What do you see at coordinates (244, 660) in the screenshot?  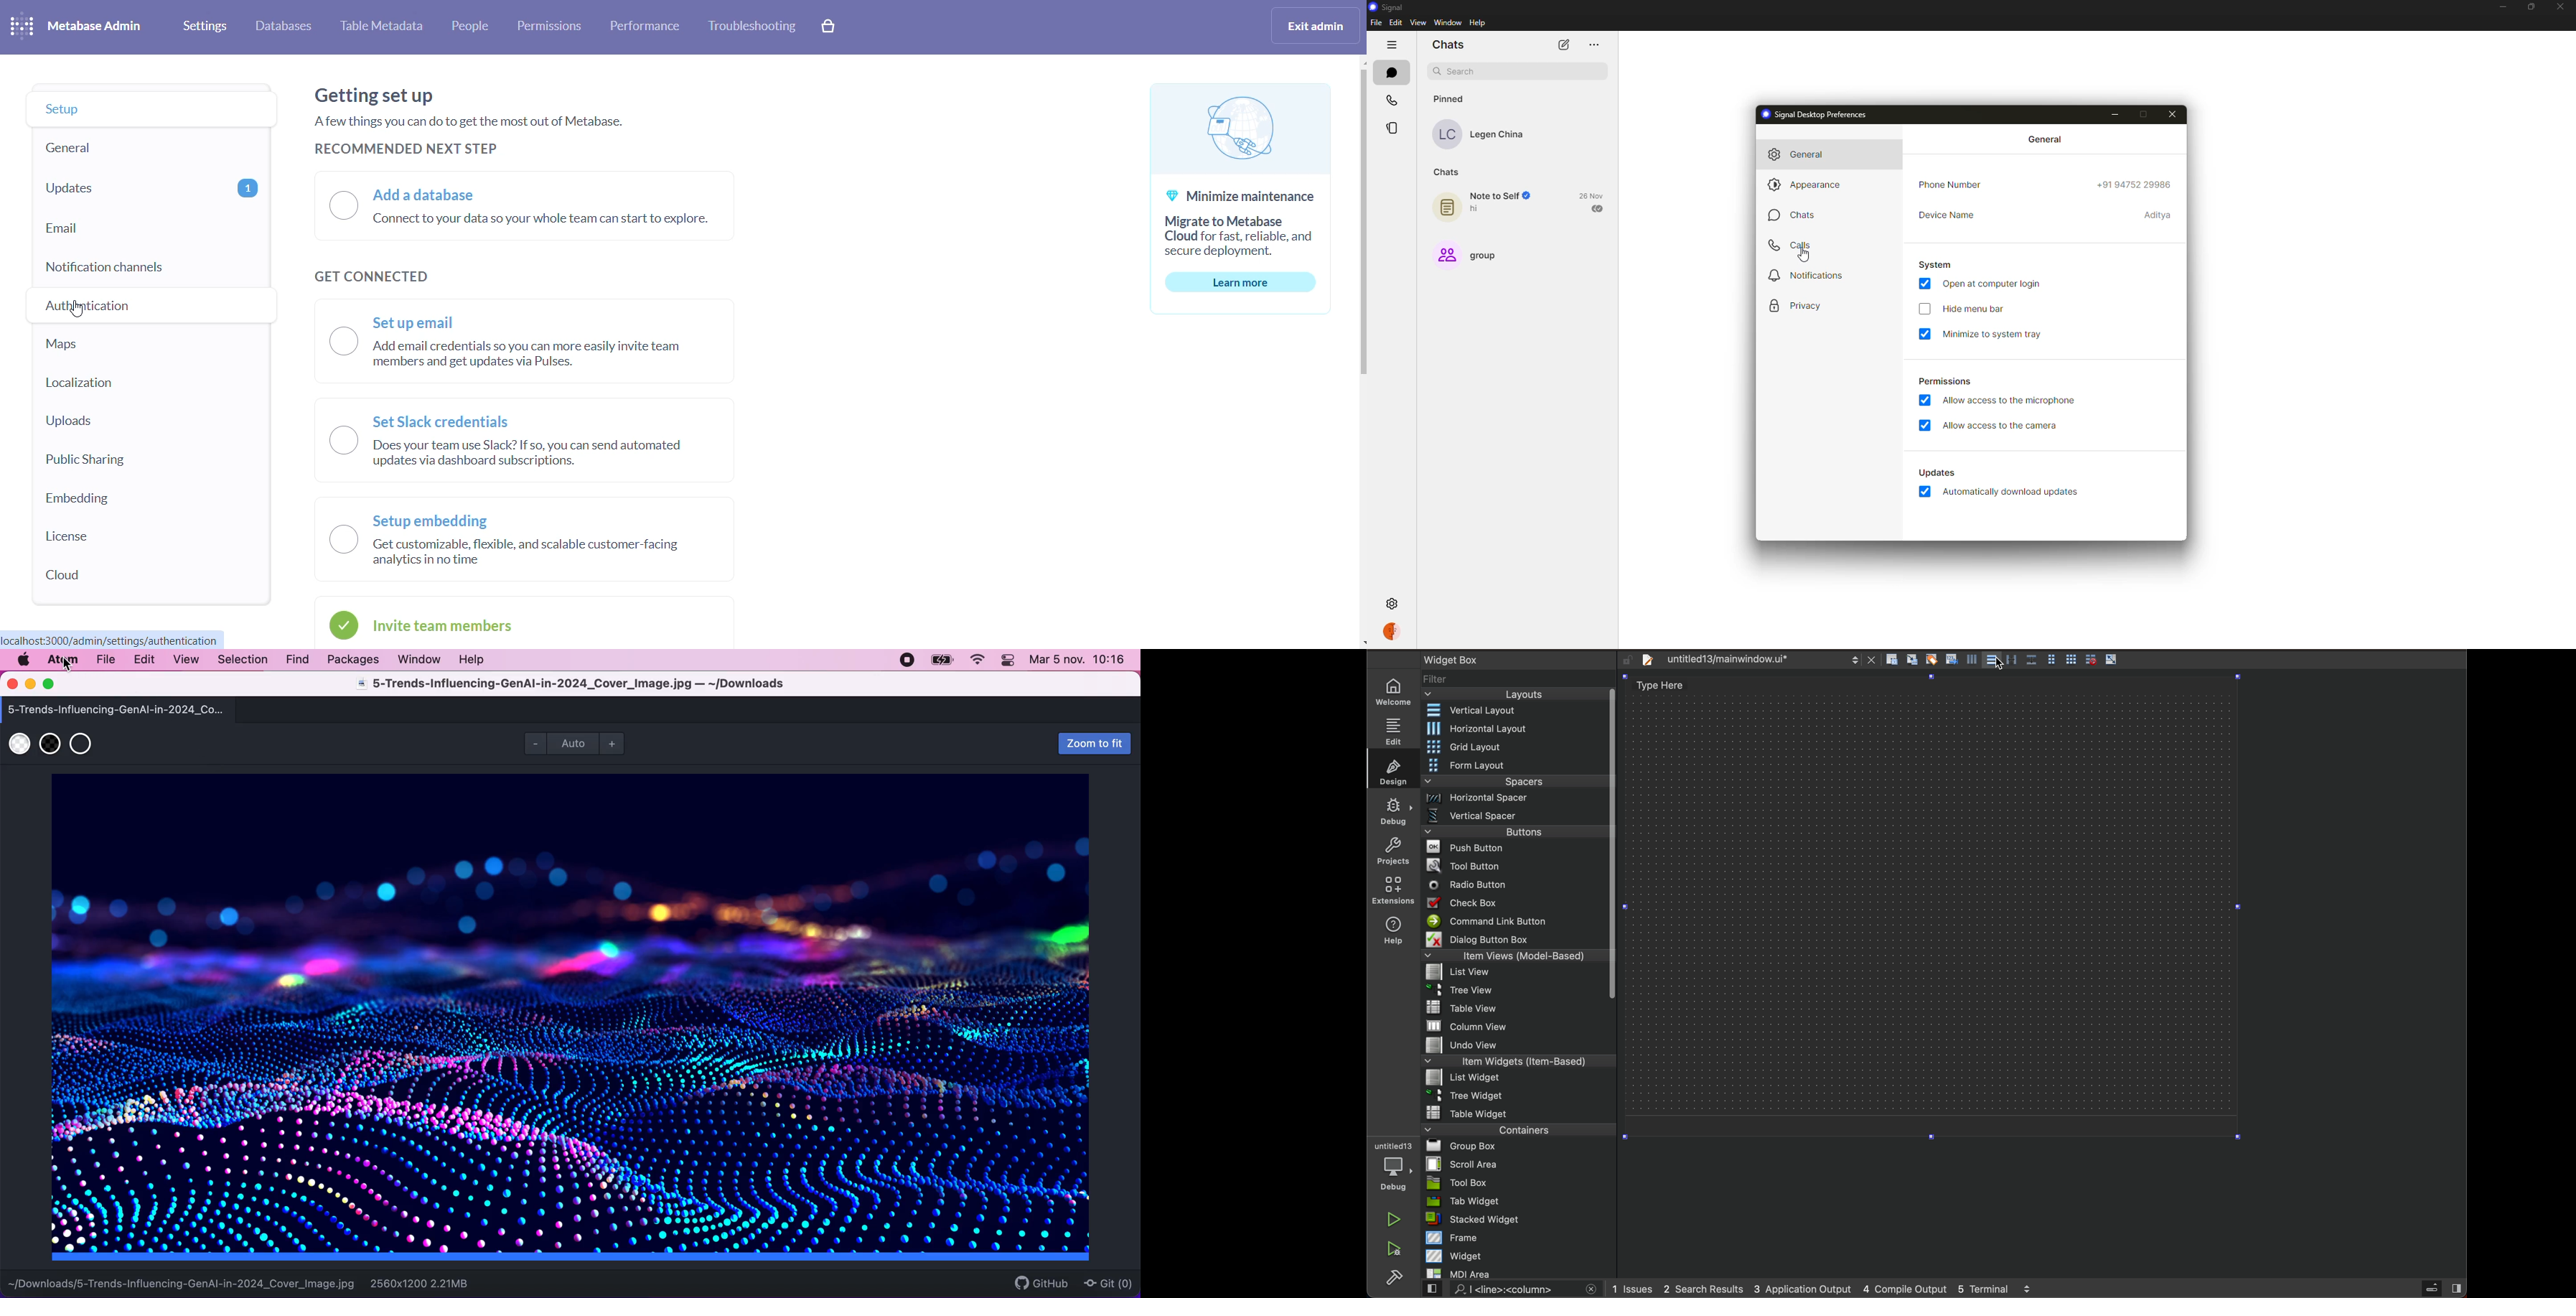 I see `selection` at bounding box center [244, 660].